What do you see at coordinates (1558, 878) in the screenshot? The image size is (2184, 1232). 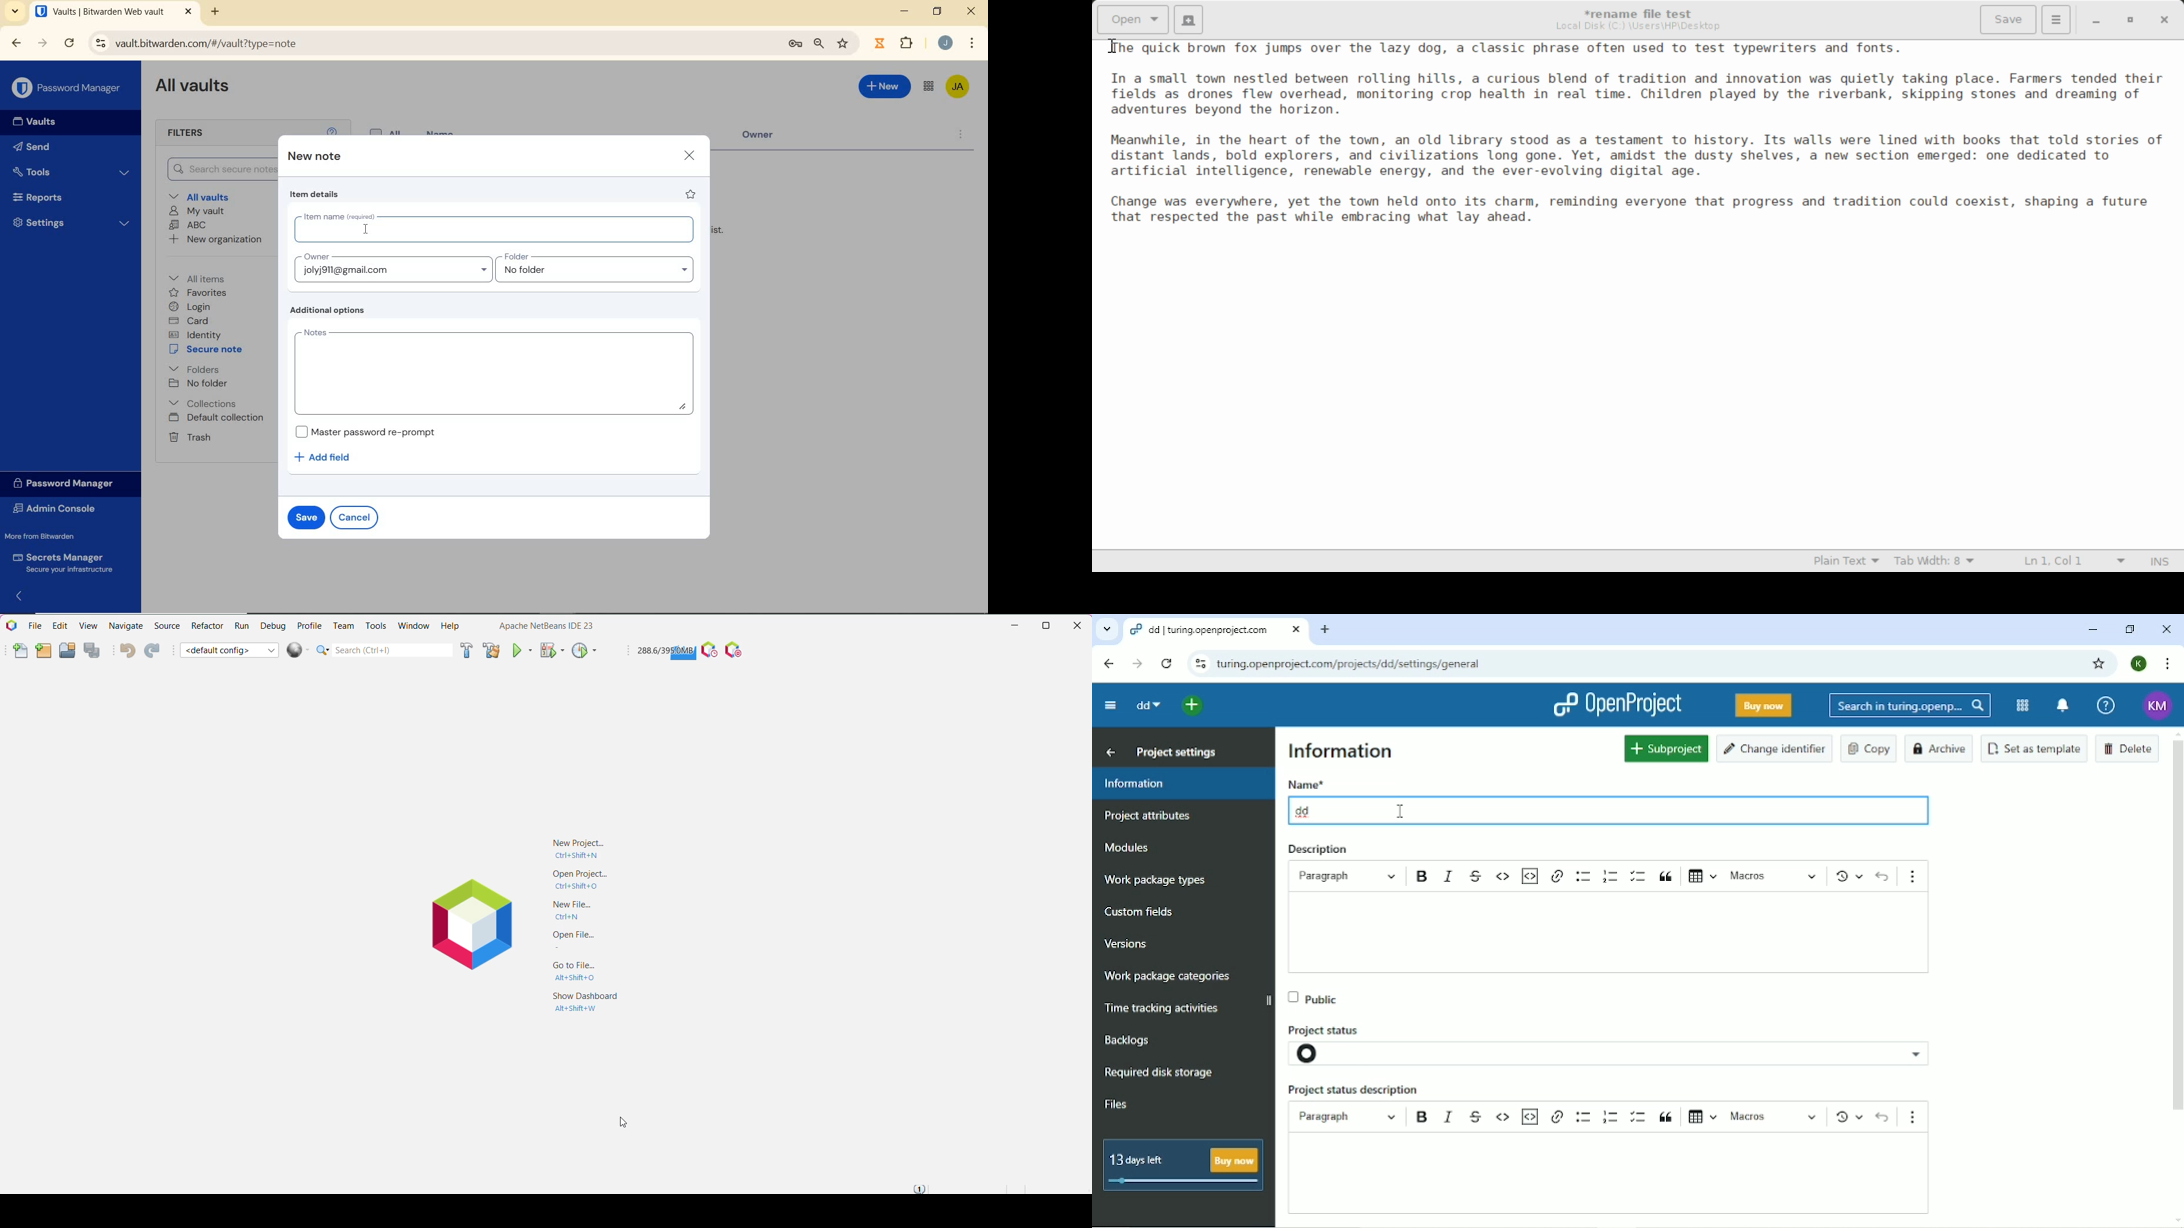 I see `hyperlink` at bounding box center [1558, 878].